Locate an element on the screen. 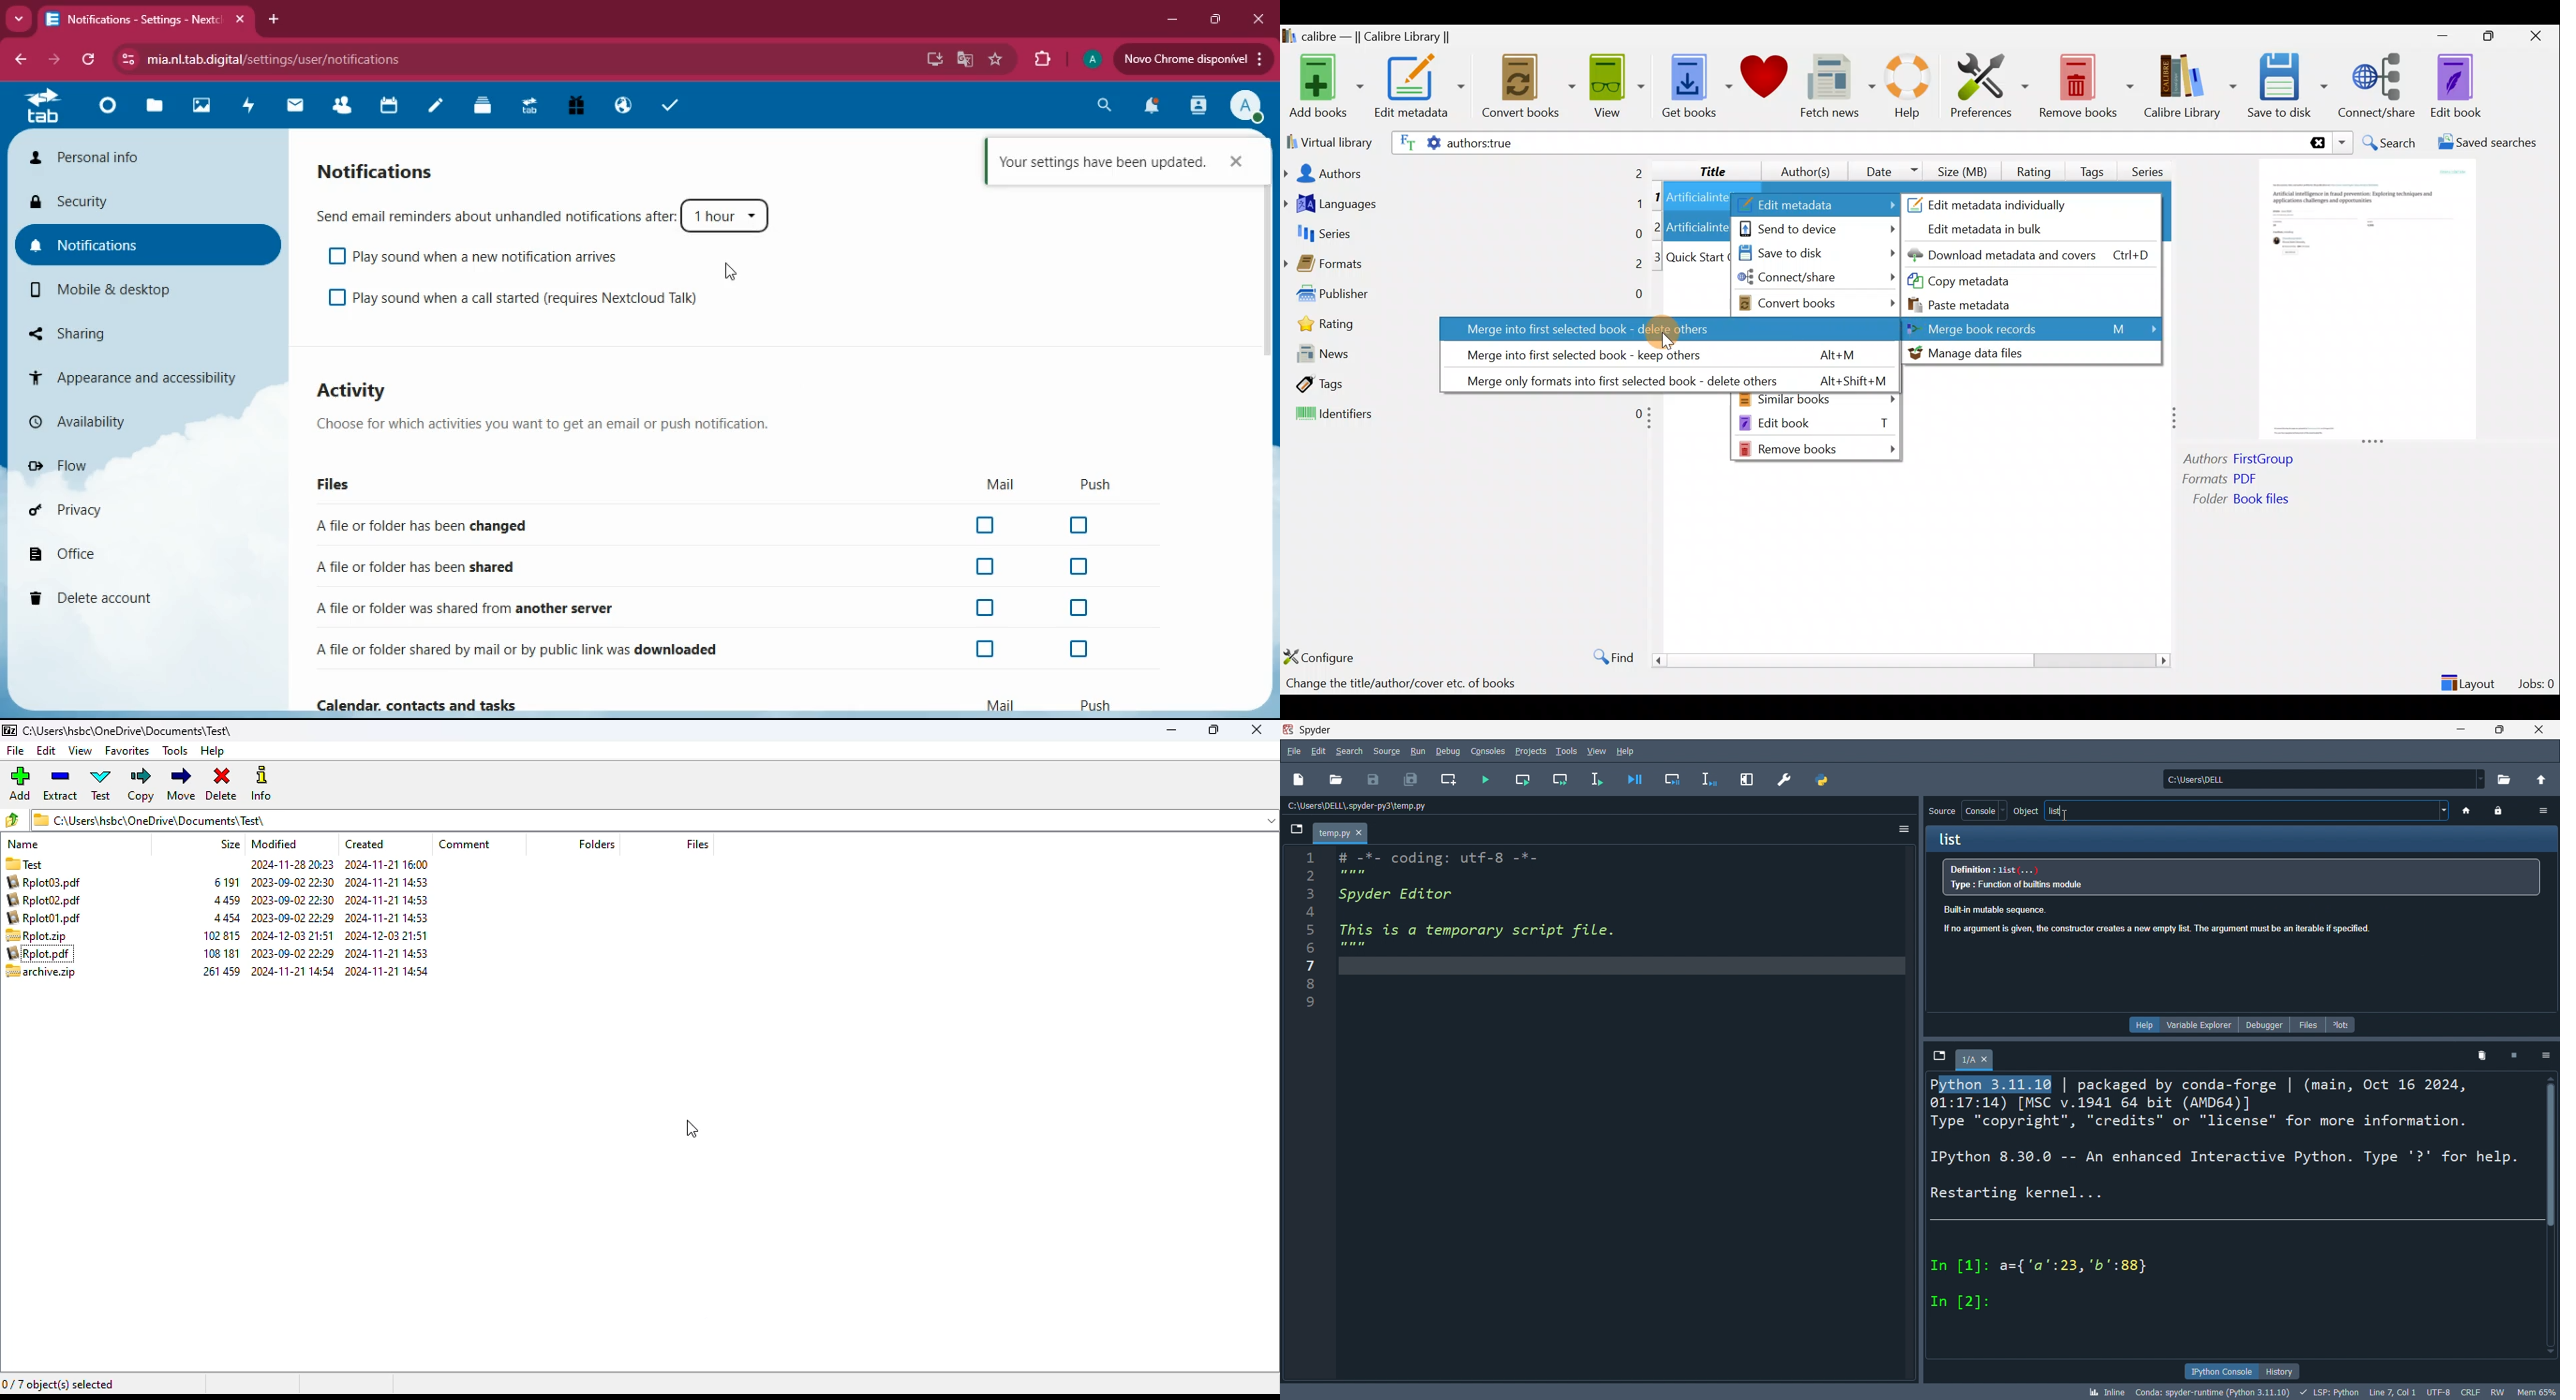  Line 7, Col 1 is located at coordinates (2392, 1391).